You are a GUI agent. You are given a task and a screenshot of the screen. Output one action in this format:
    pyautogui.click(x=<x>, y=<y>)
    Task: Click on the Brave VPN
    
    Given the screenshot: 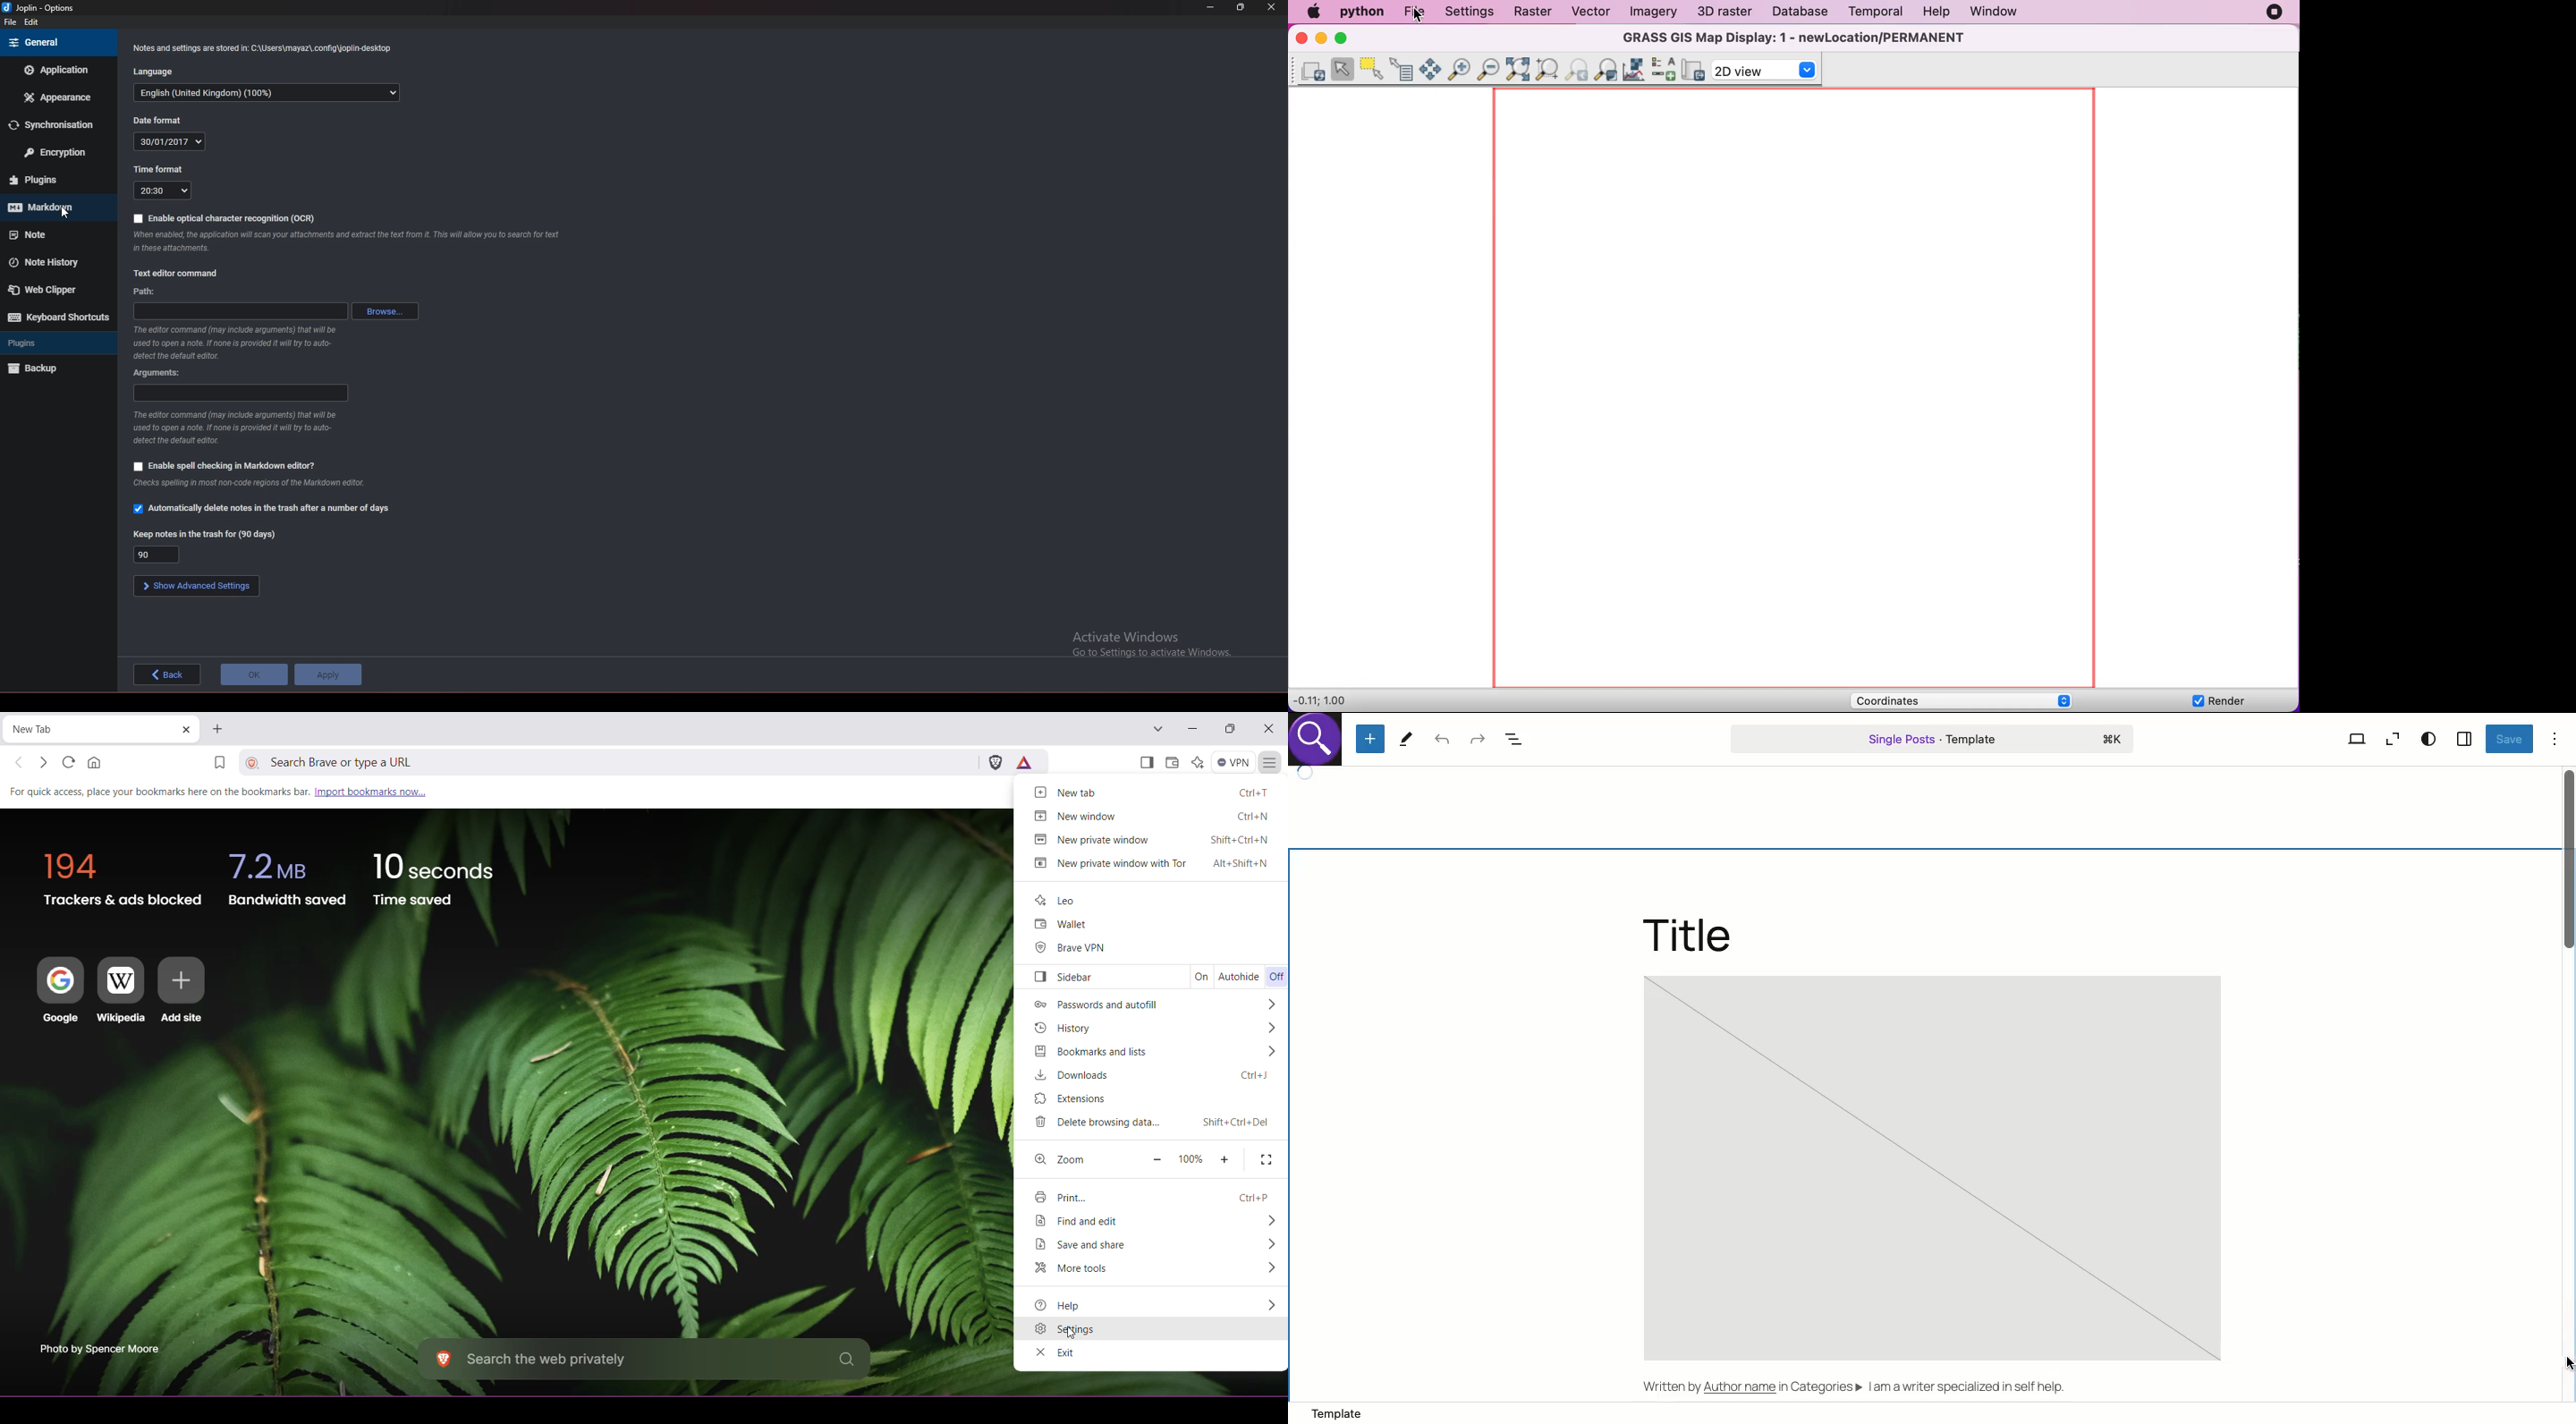 What is the action you would take?
    pyautogui.click(x=1070, y=949)
    